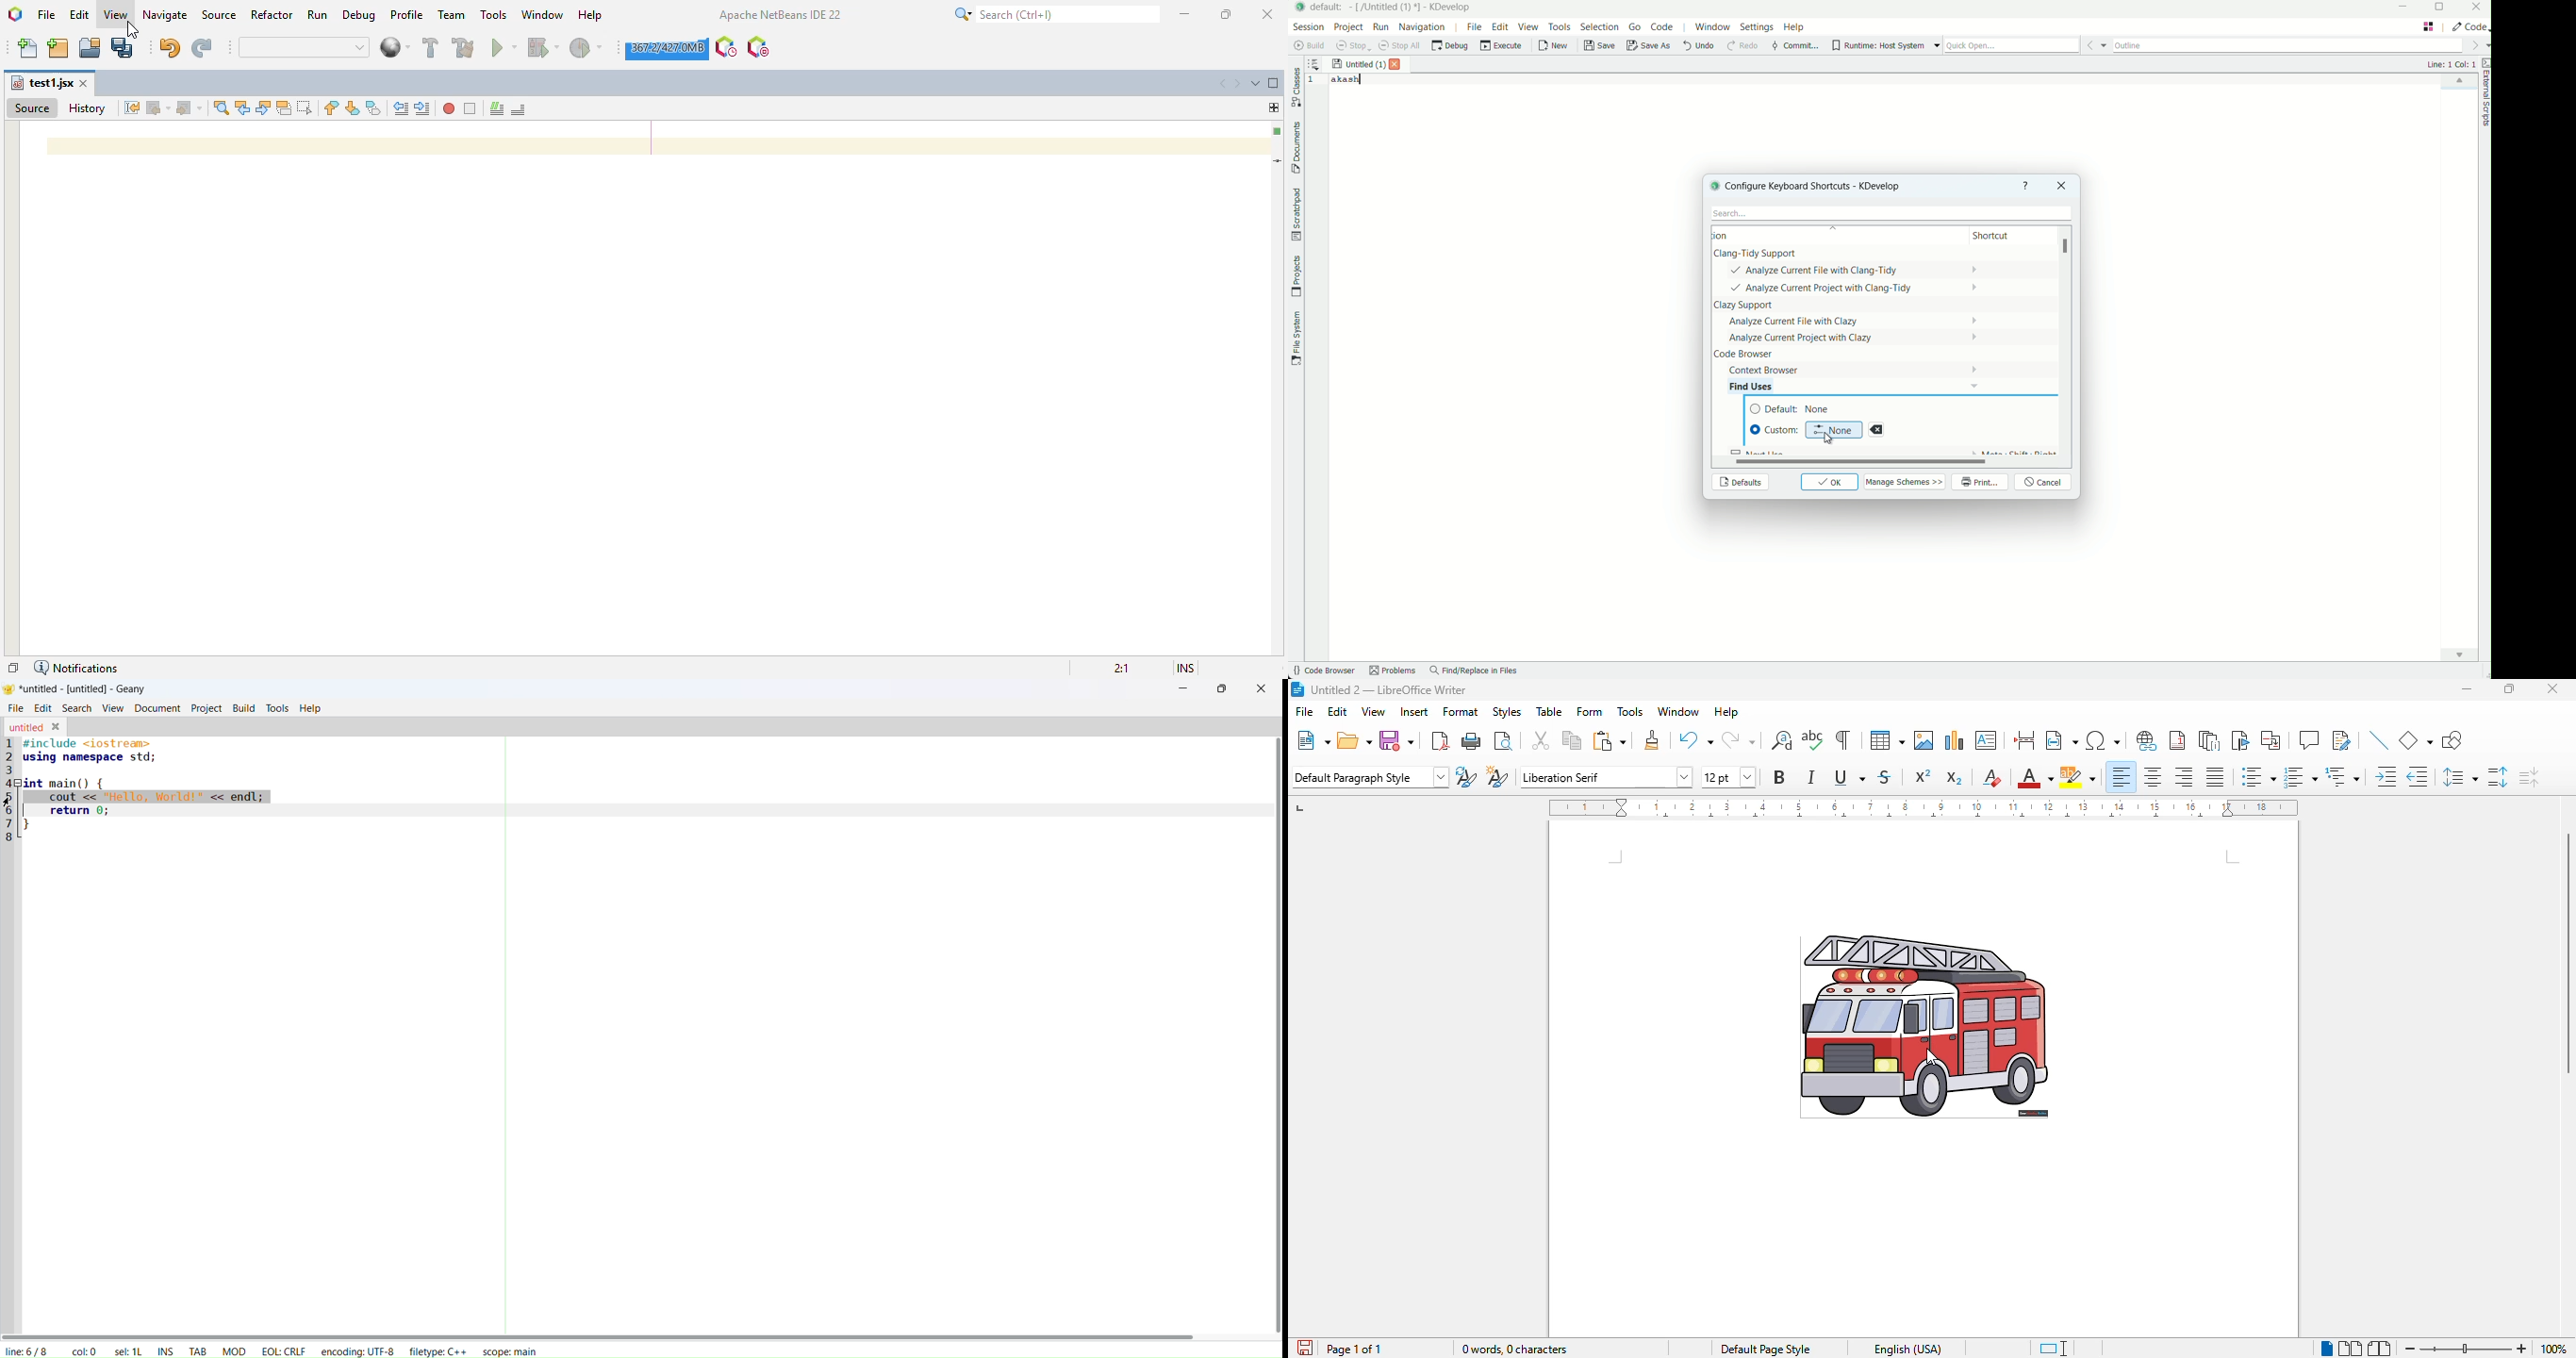  I want to click on window menu, so click(1712, 29).